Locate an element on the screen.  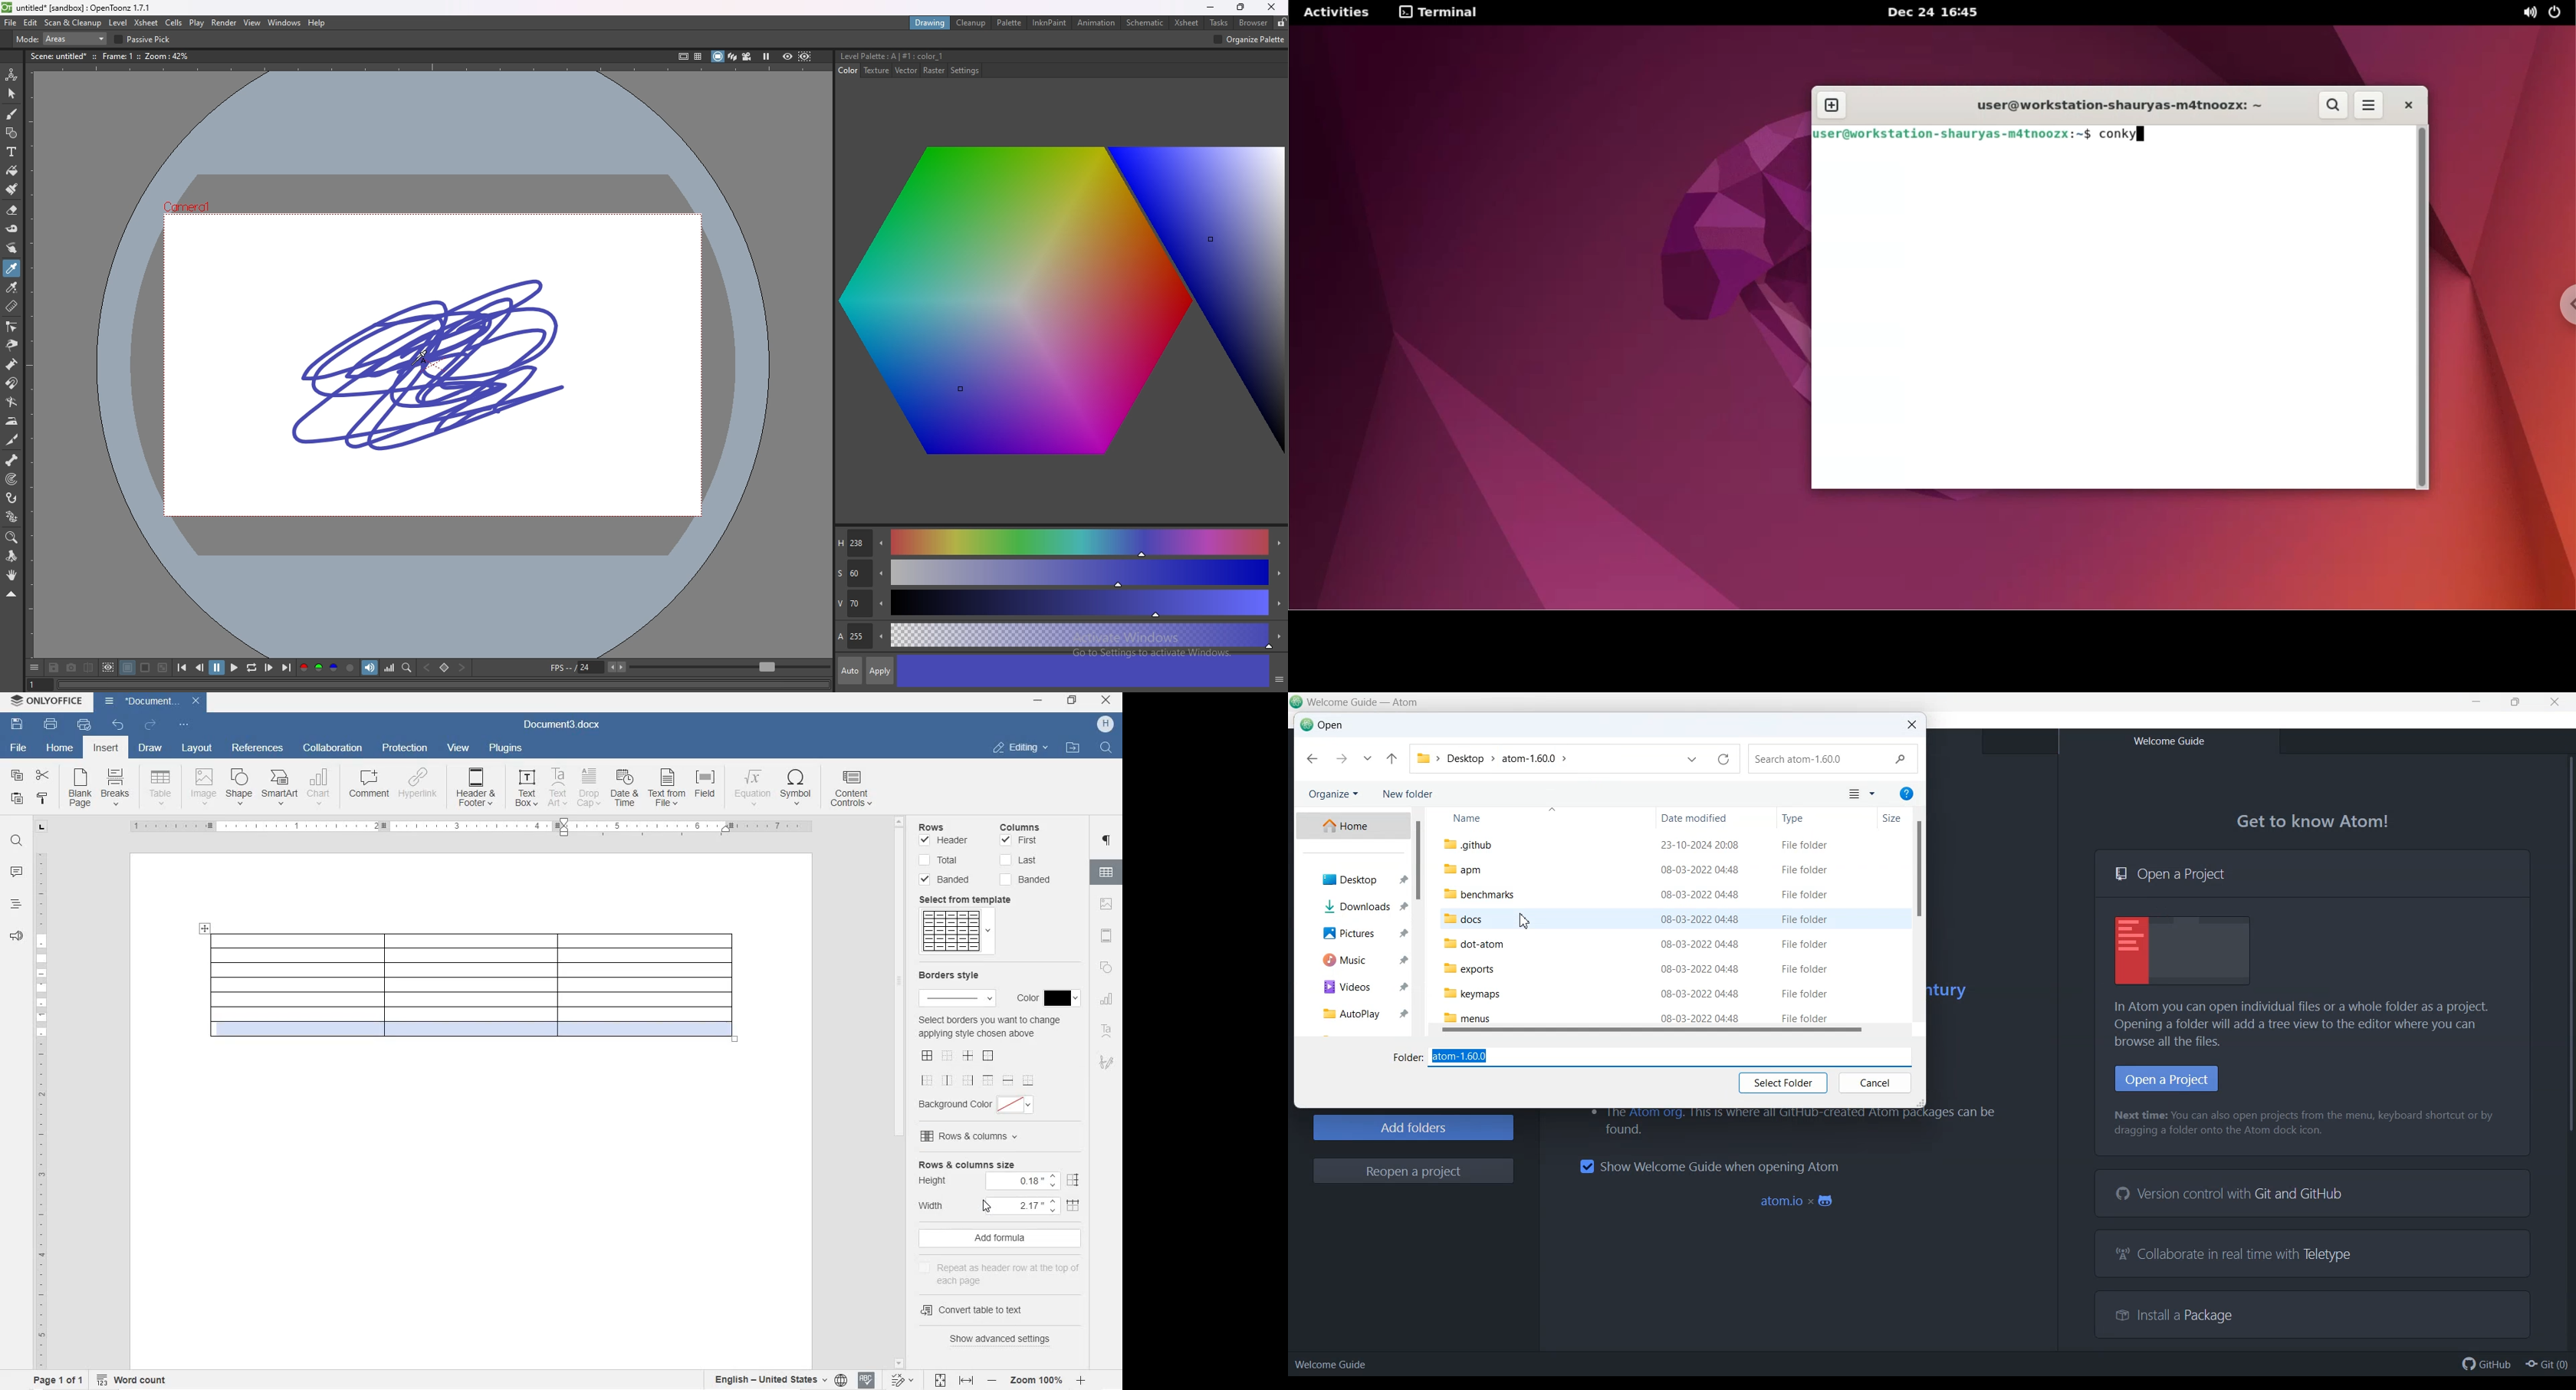
HOME is located at coordinates (59, 746).